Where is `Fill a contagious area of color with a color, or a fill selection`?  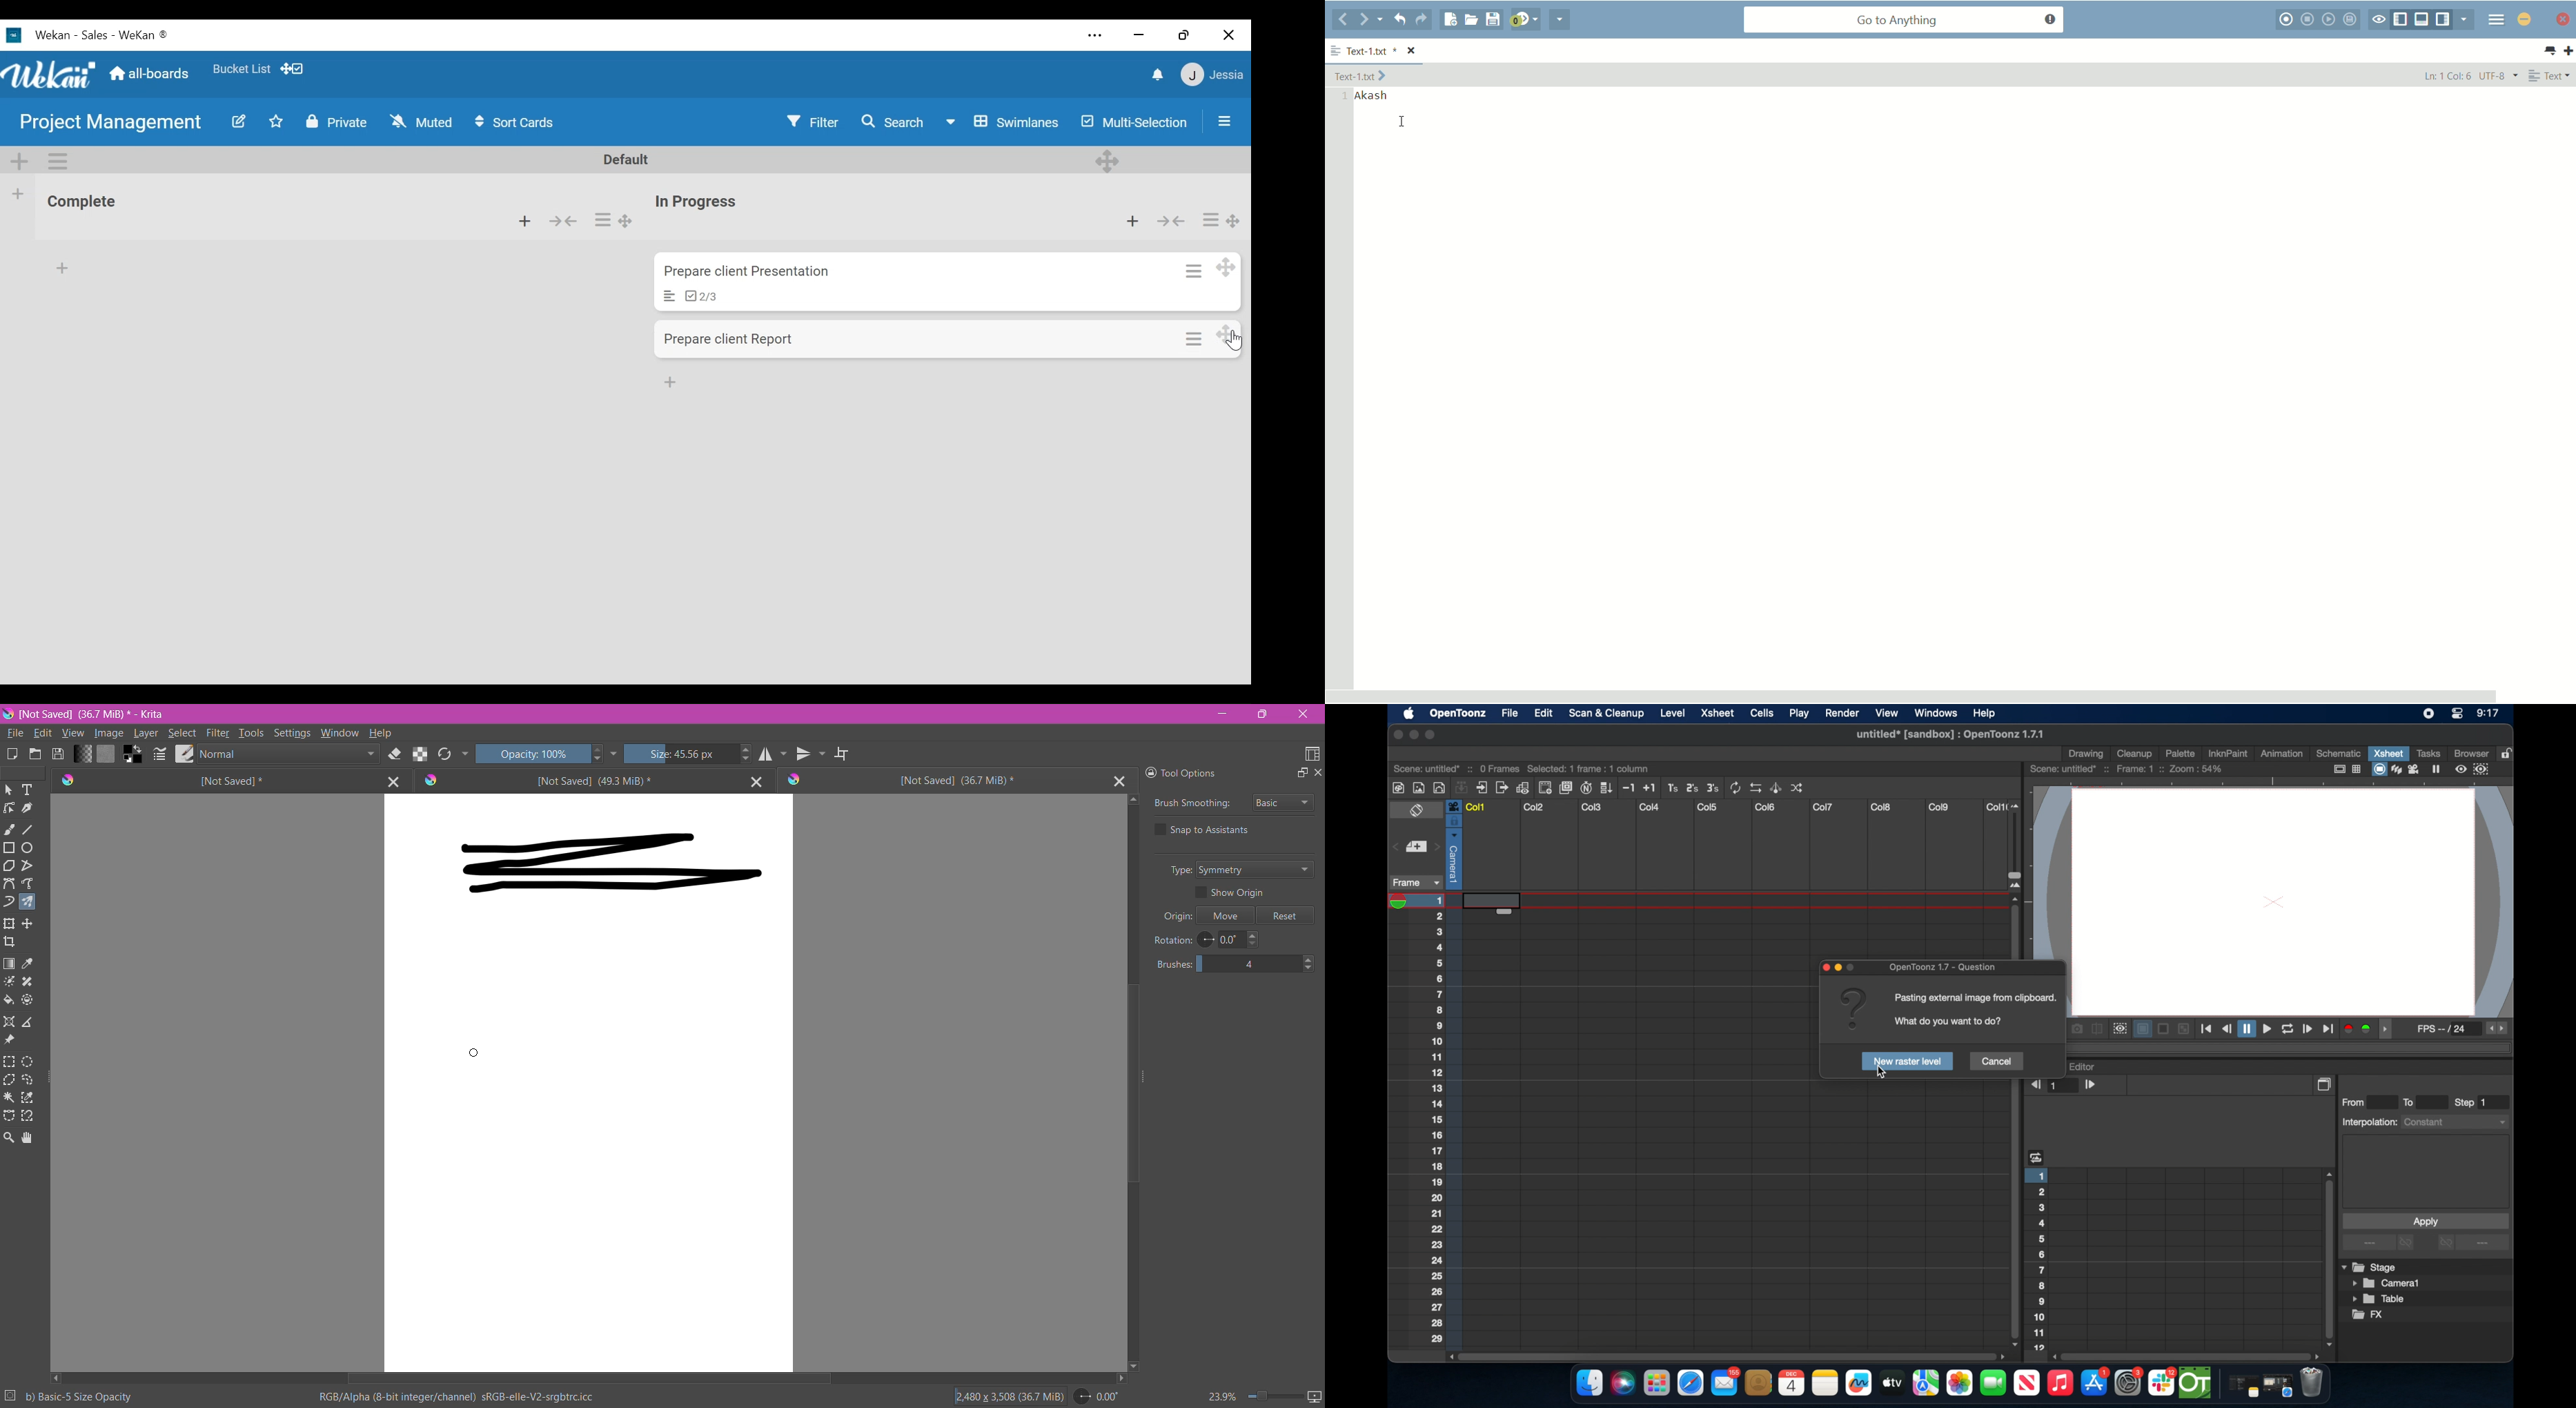
Fill a contagious area of color with a color, or a fill selection is located at coordinates (10, 1000).